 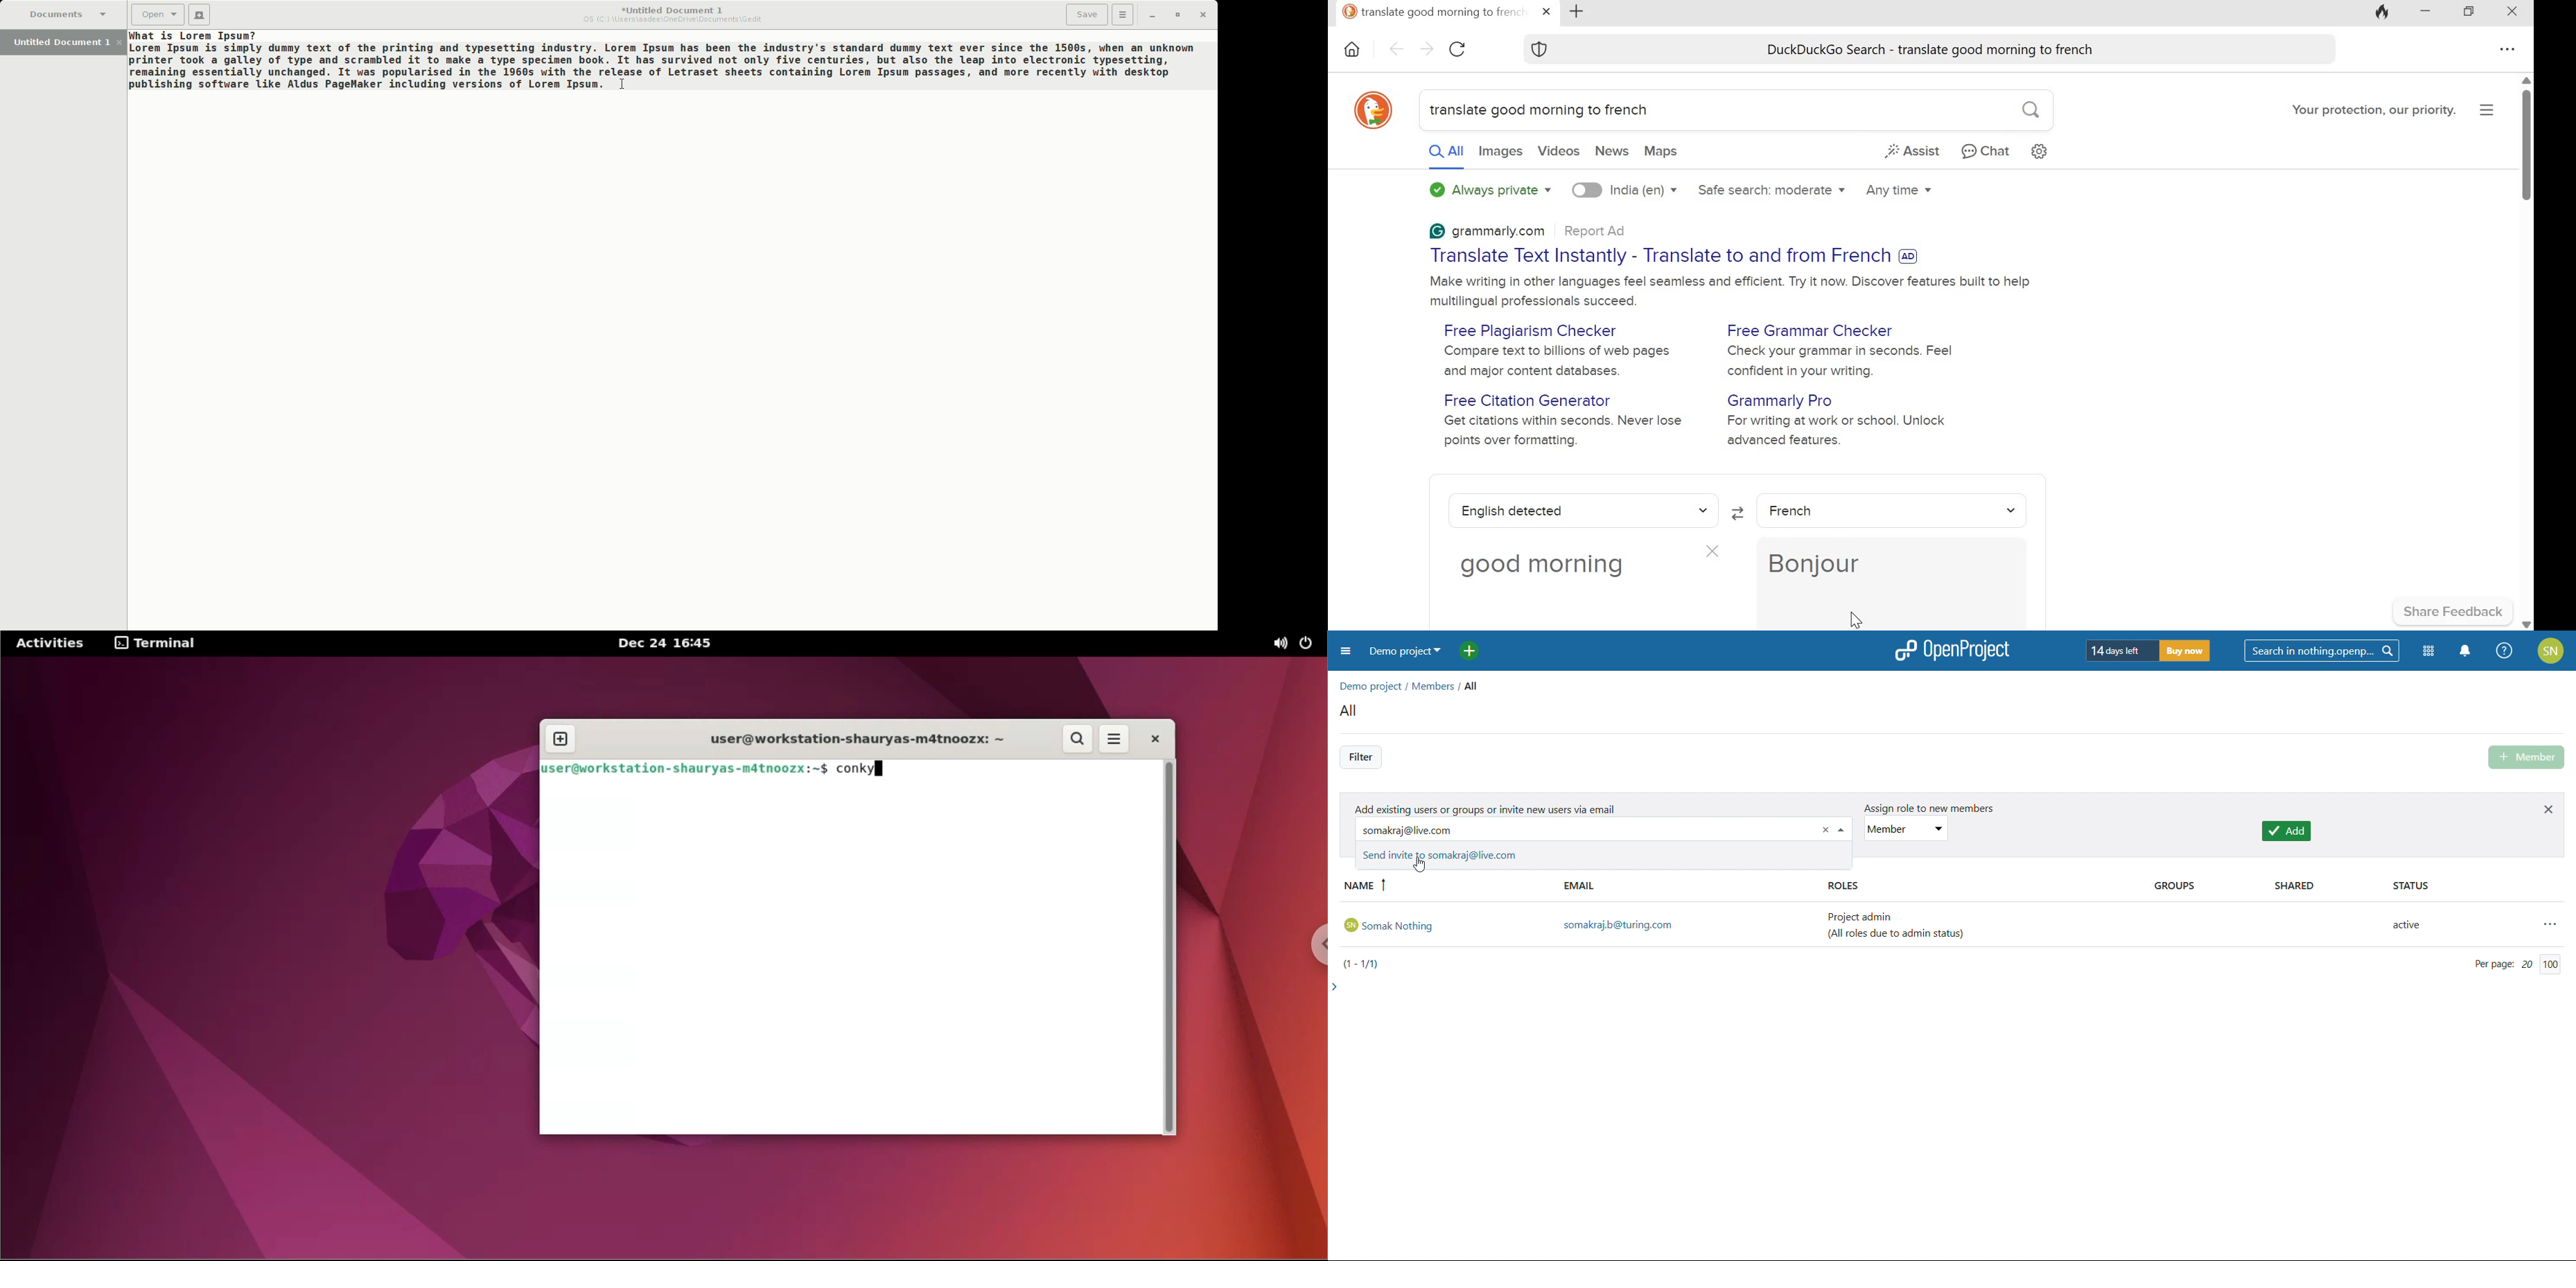 What do you see at coordinates (2552, 924) in the screenshot?
I see `actions` at bounding box center [2552, 924].